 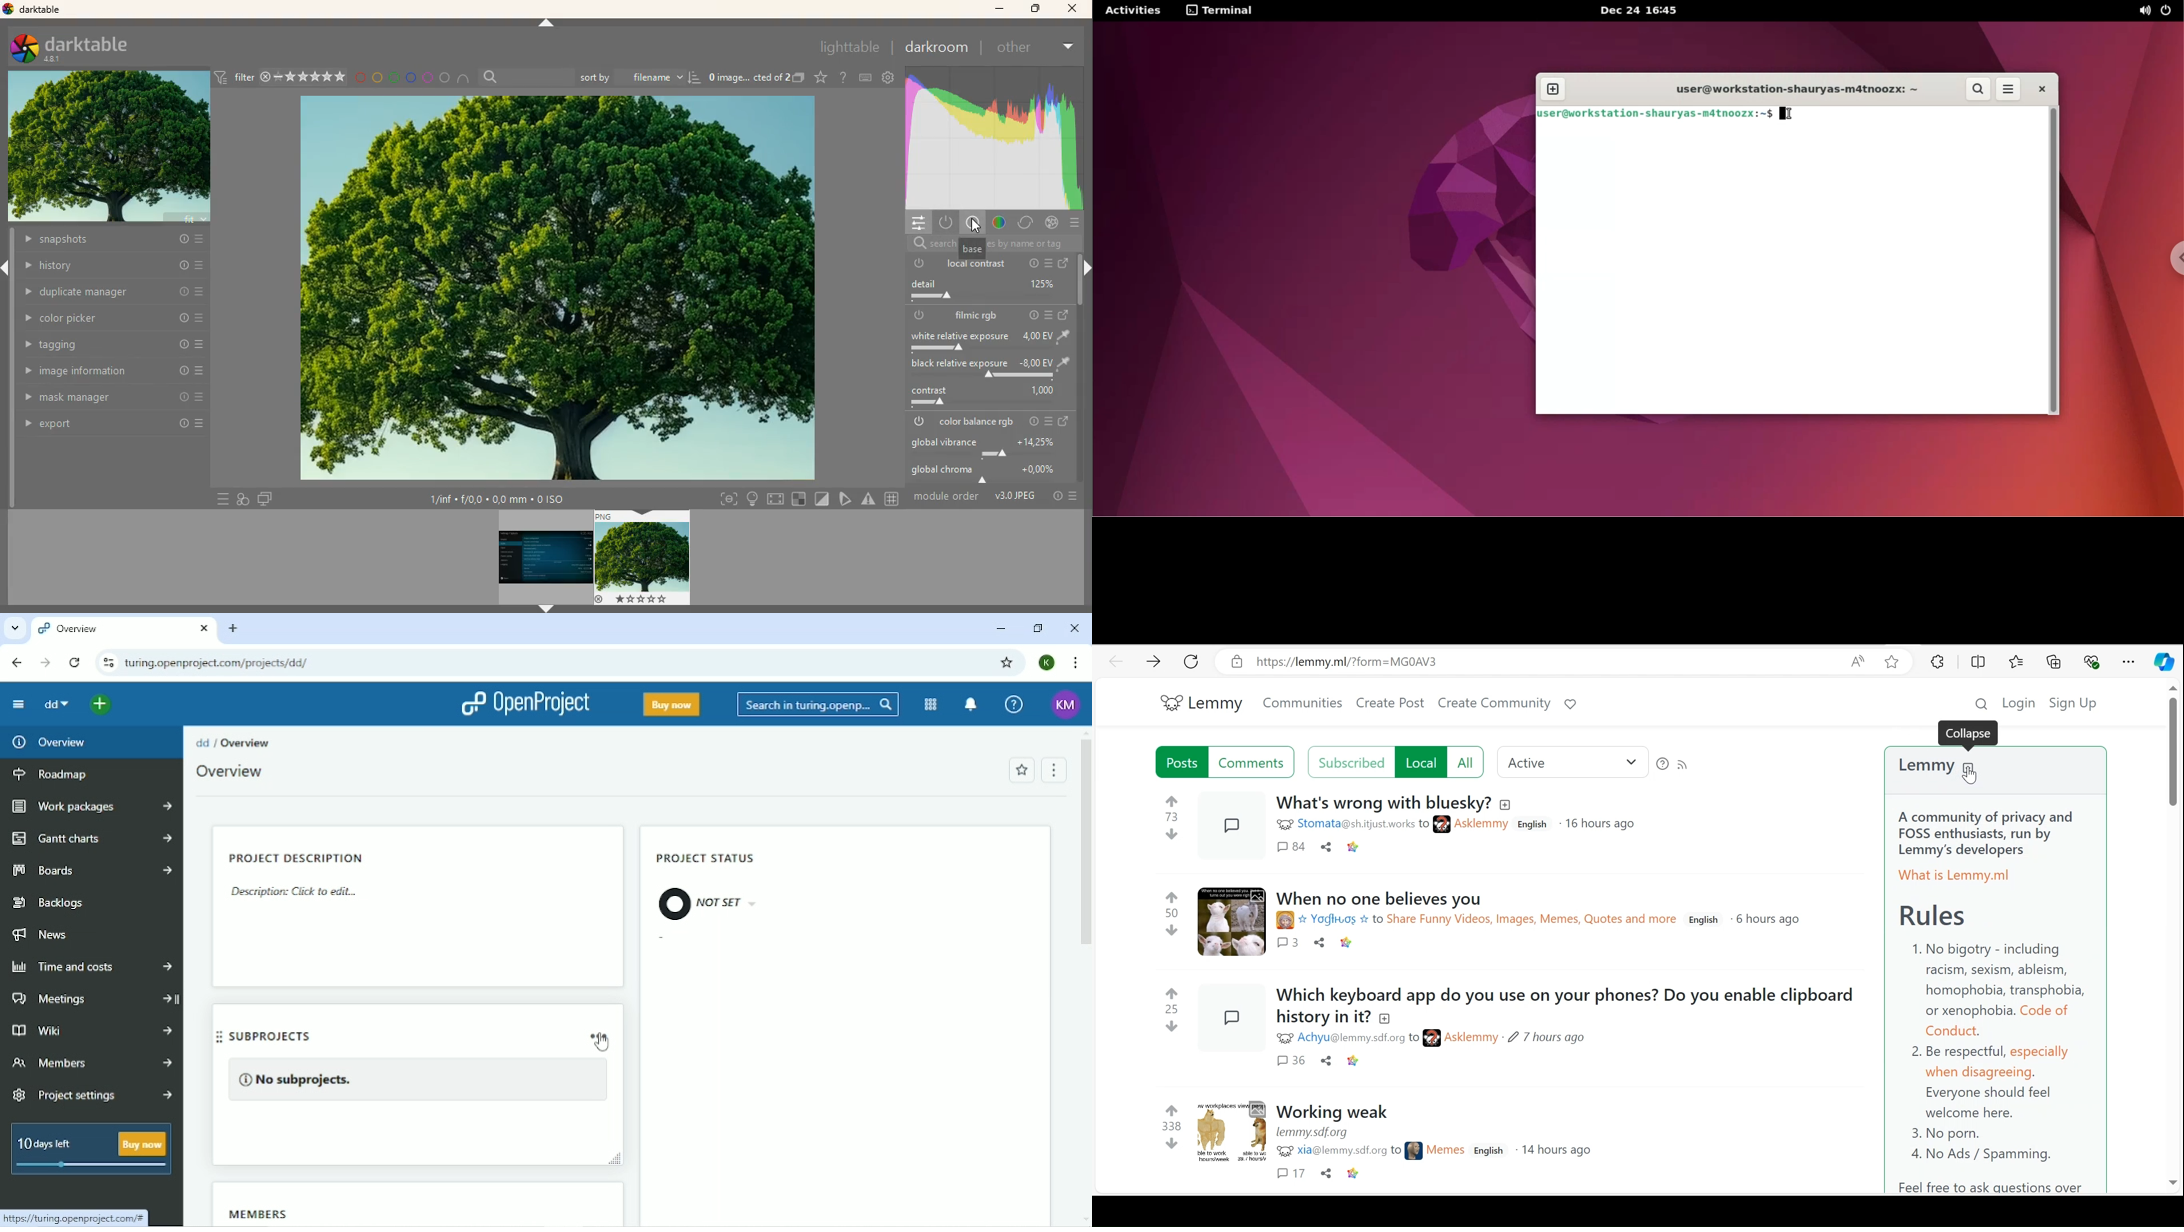 What do you see at coordinates (1169, 1008) in the screenshot?
I see `25` at bounding box center [1169, 1008].